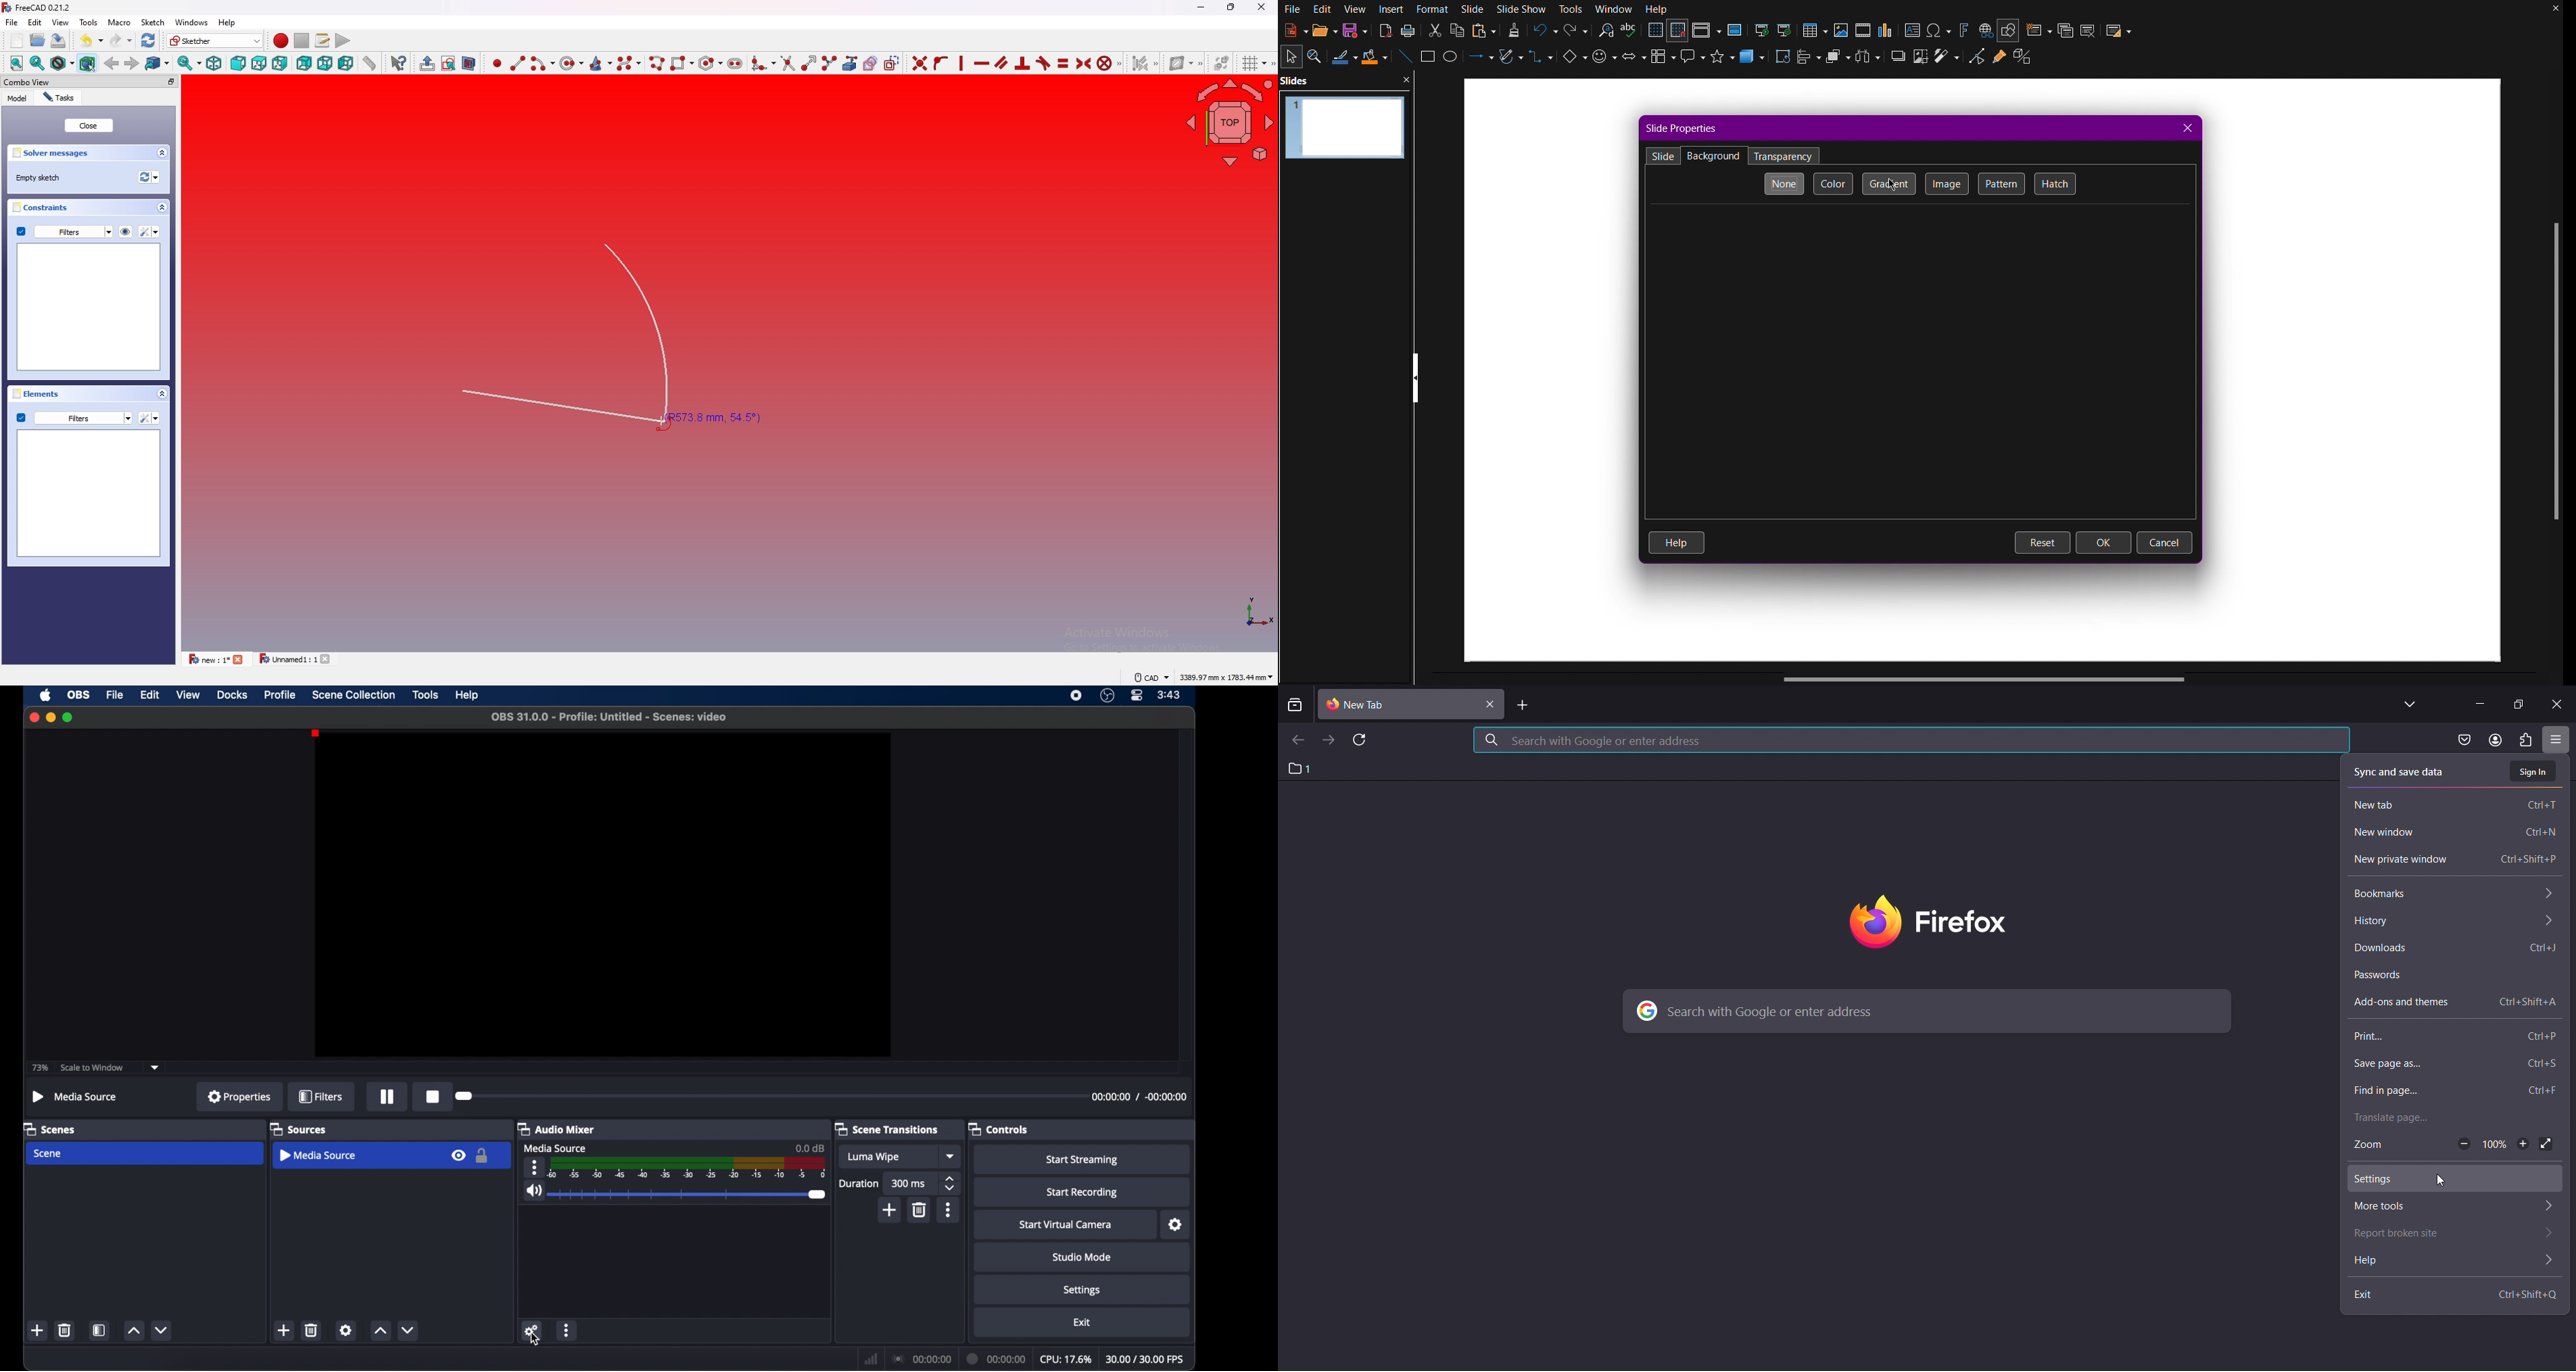 The height and width of the screenshot is (1372, 2576). I want to click on new tab, so click(1521, 707).